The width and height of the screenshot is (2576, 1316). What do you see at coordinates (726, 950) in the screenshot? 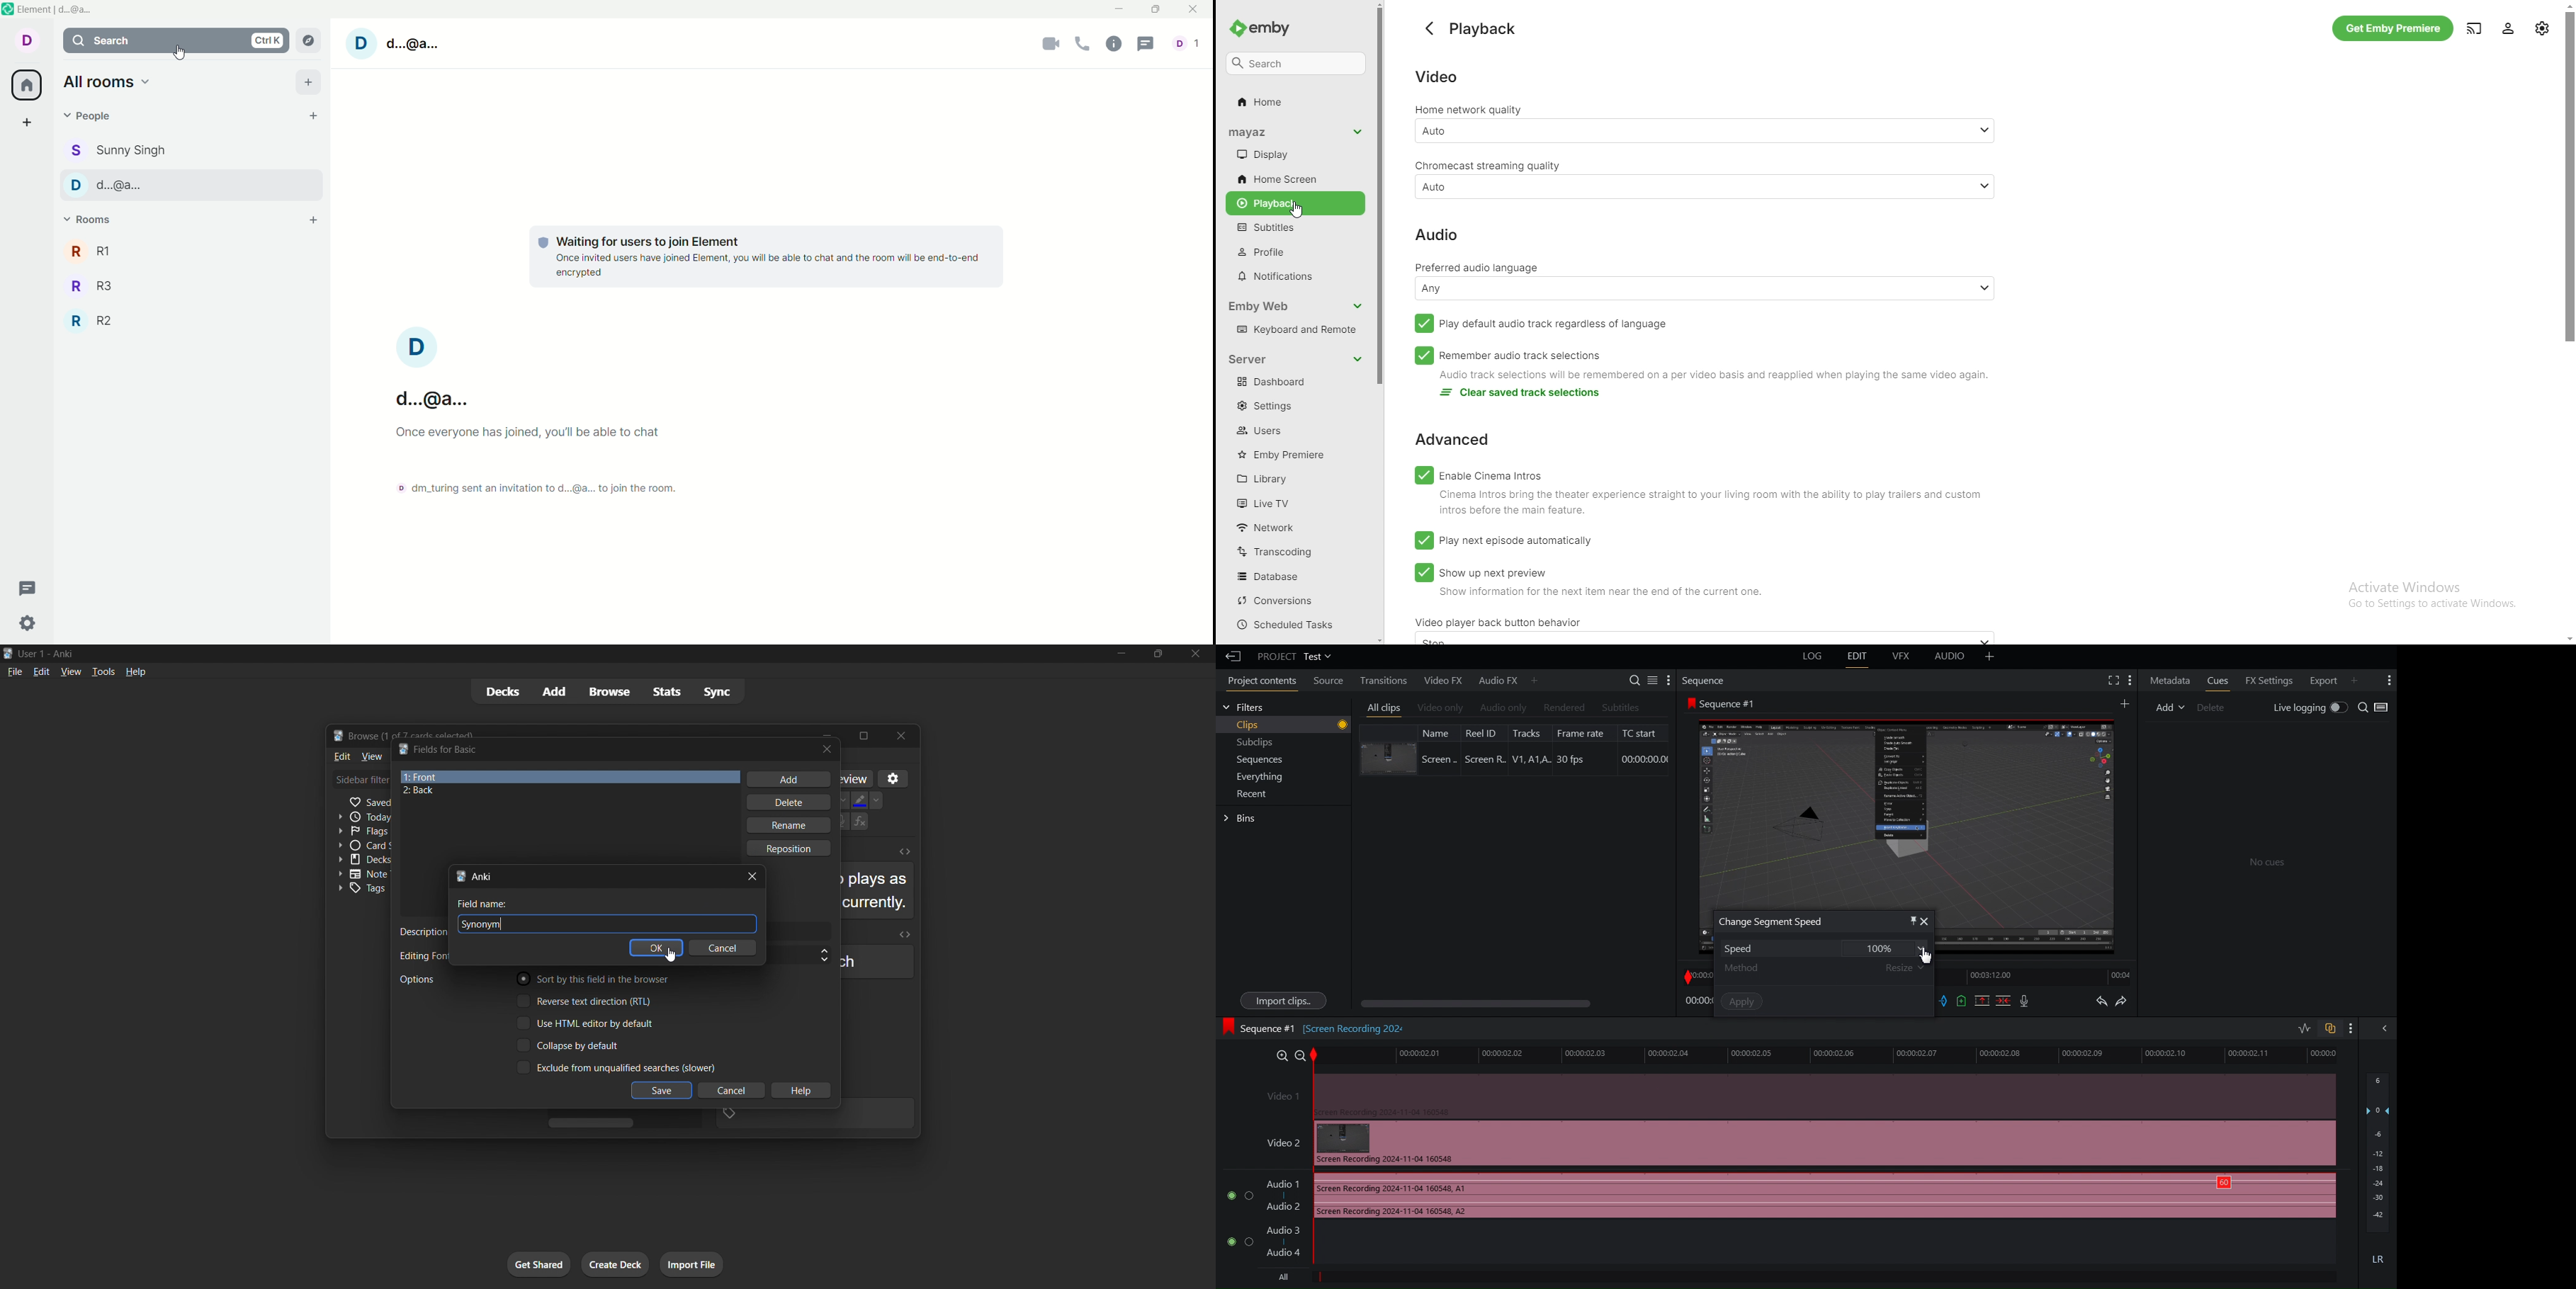
I see `cancel` at bounding box center [726, 950].